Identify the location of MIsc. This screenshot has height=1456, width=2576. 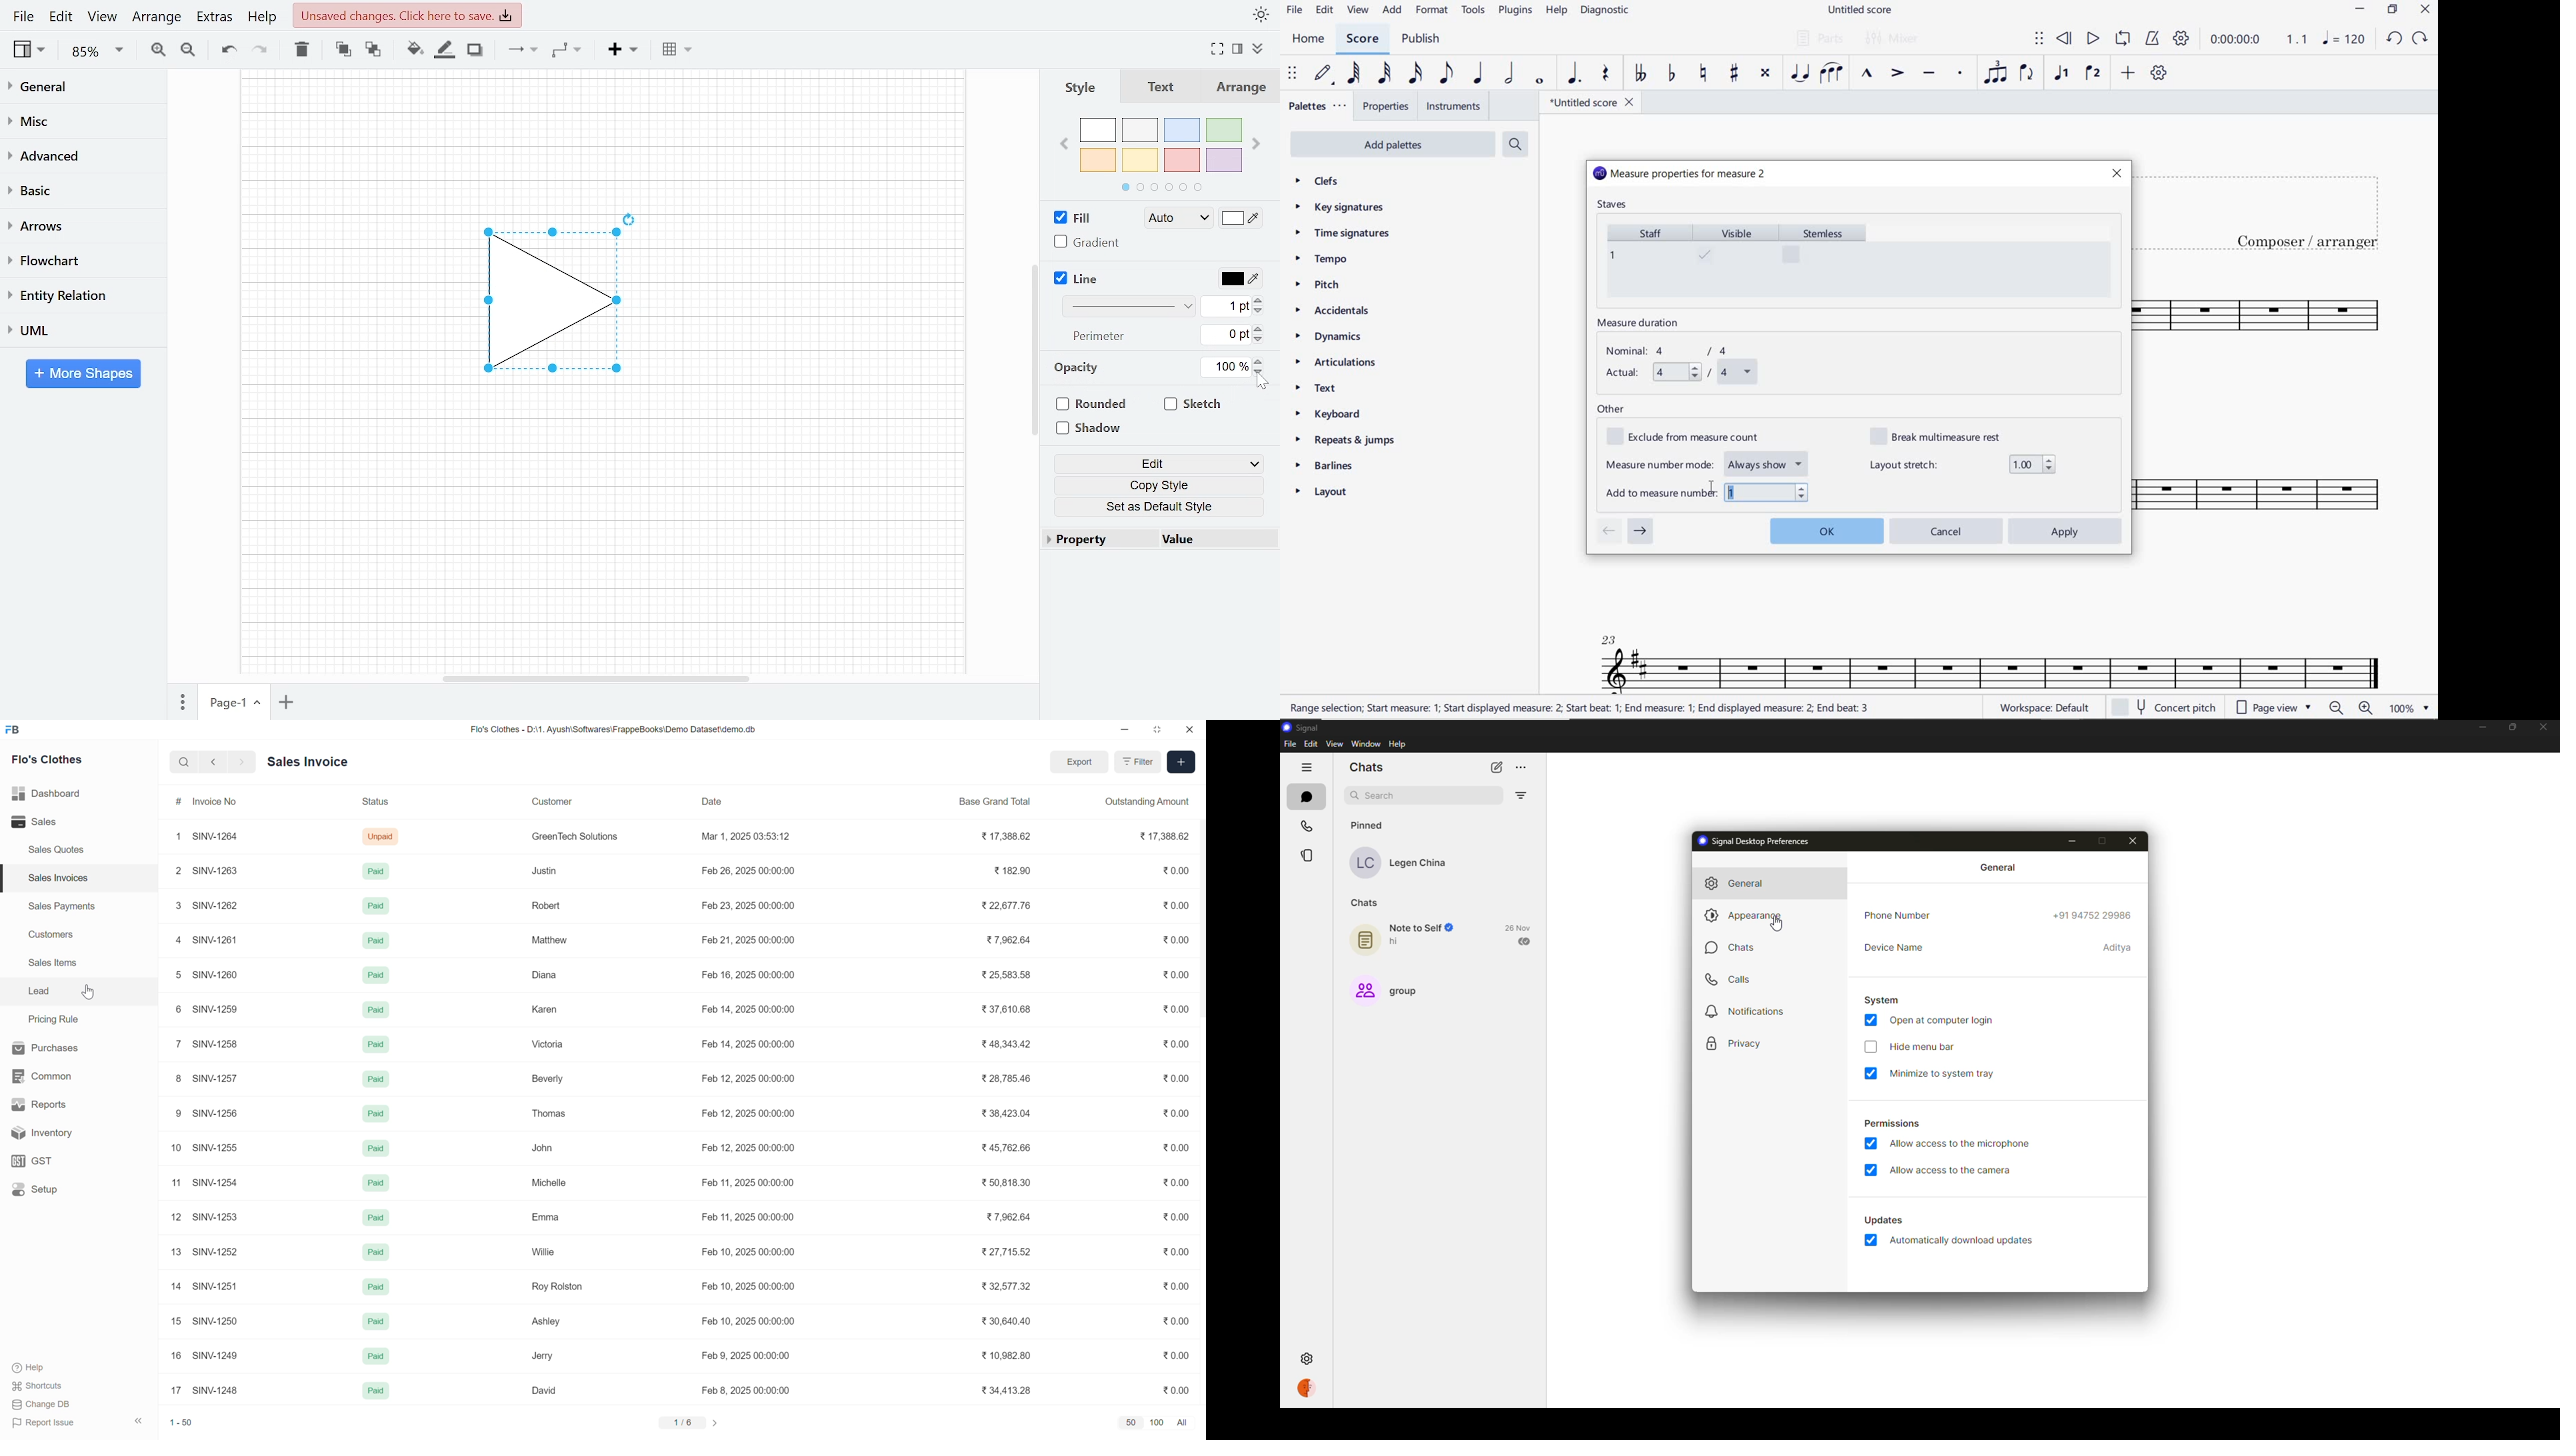
(75, 120).